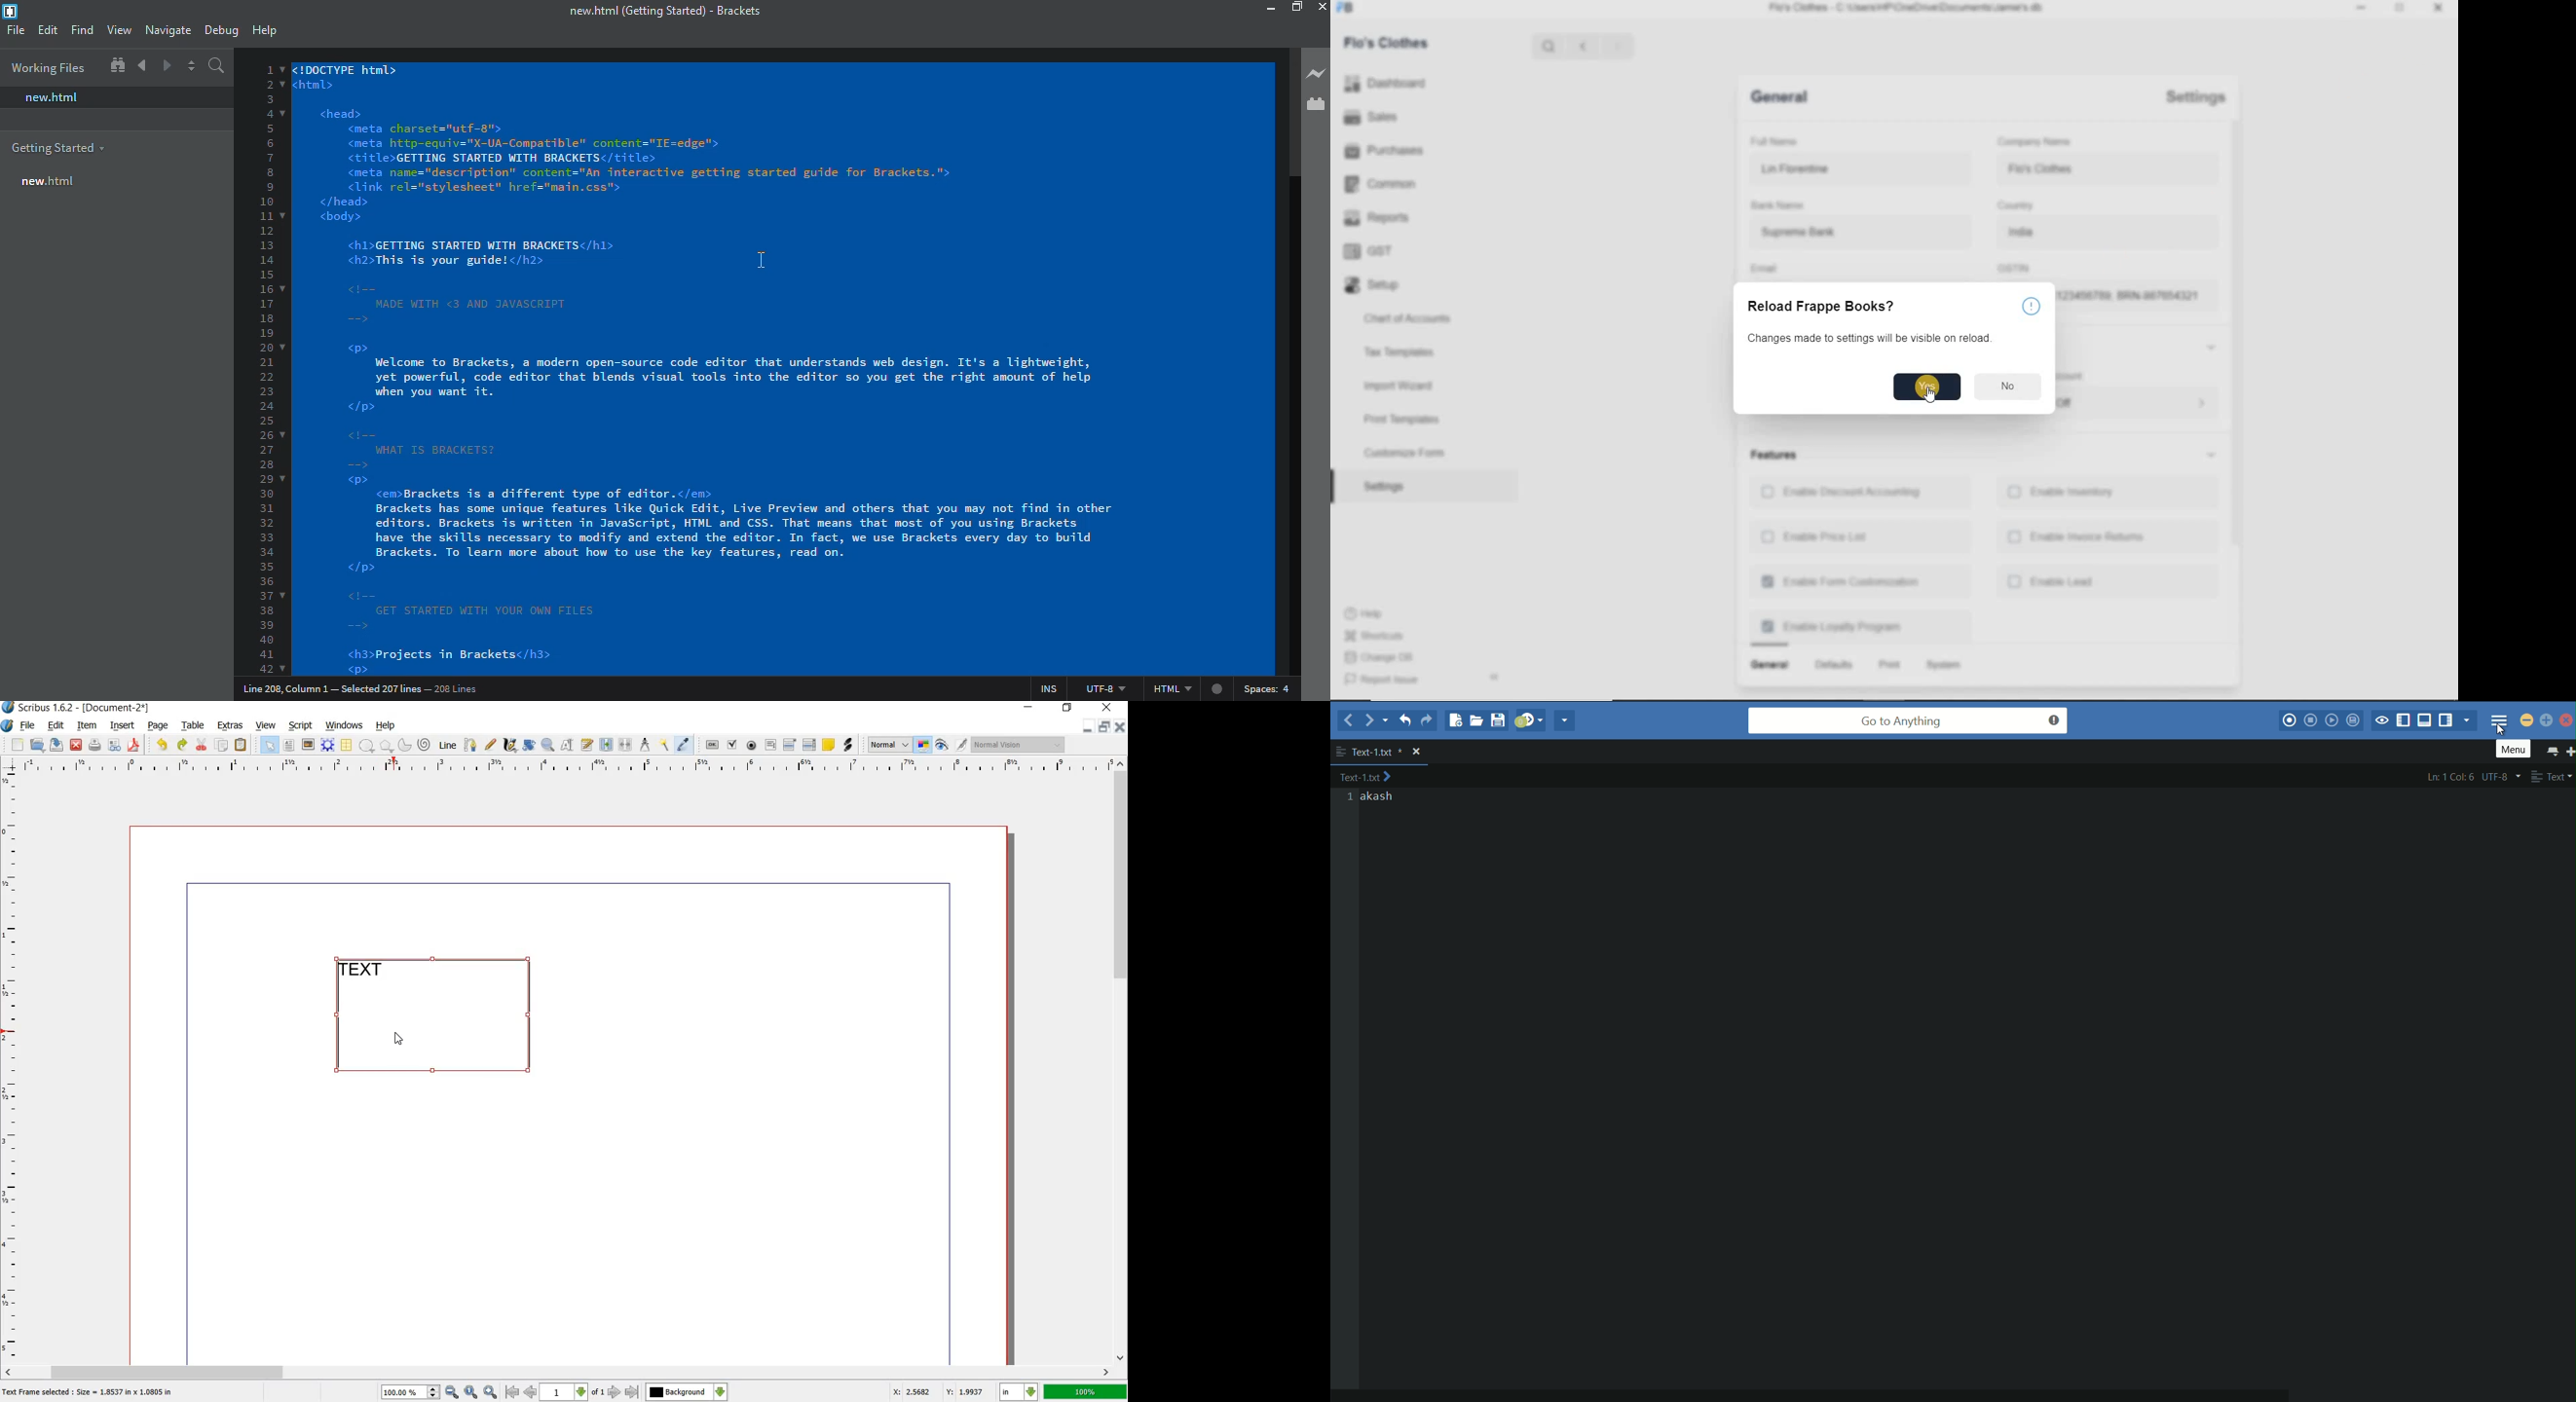 The width and height of the screenshot is (2576, 1428). Describe the element at coordinates (2554, 776) in the screenshot. I see `file type` at that location.